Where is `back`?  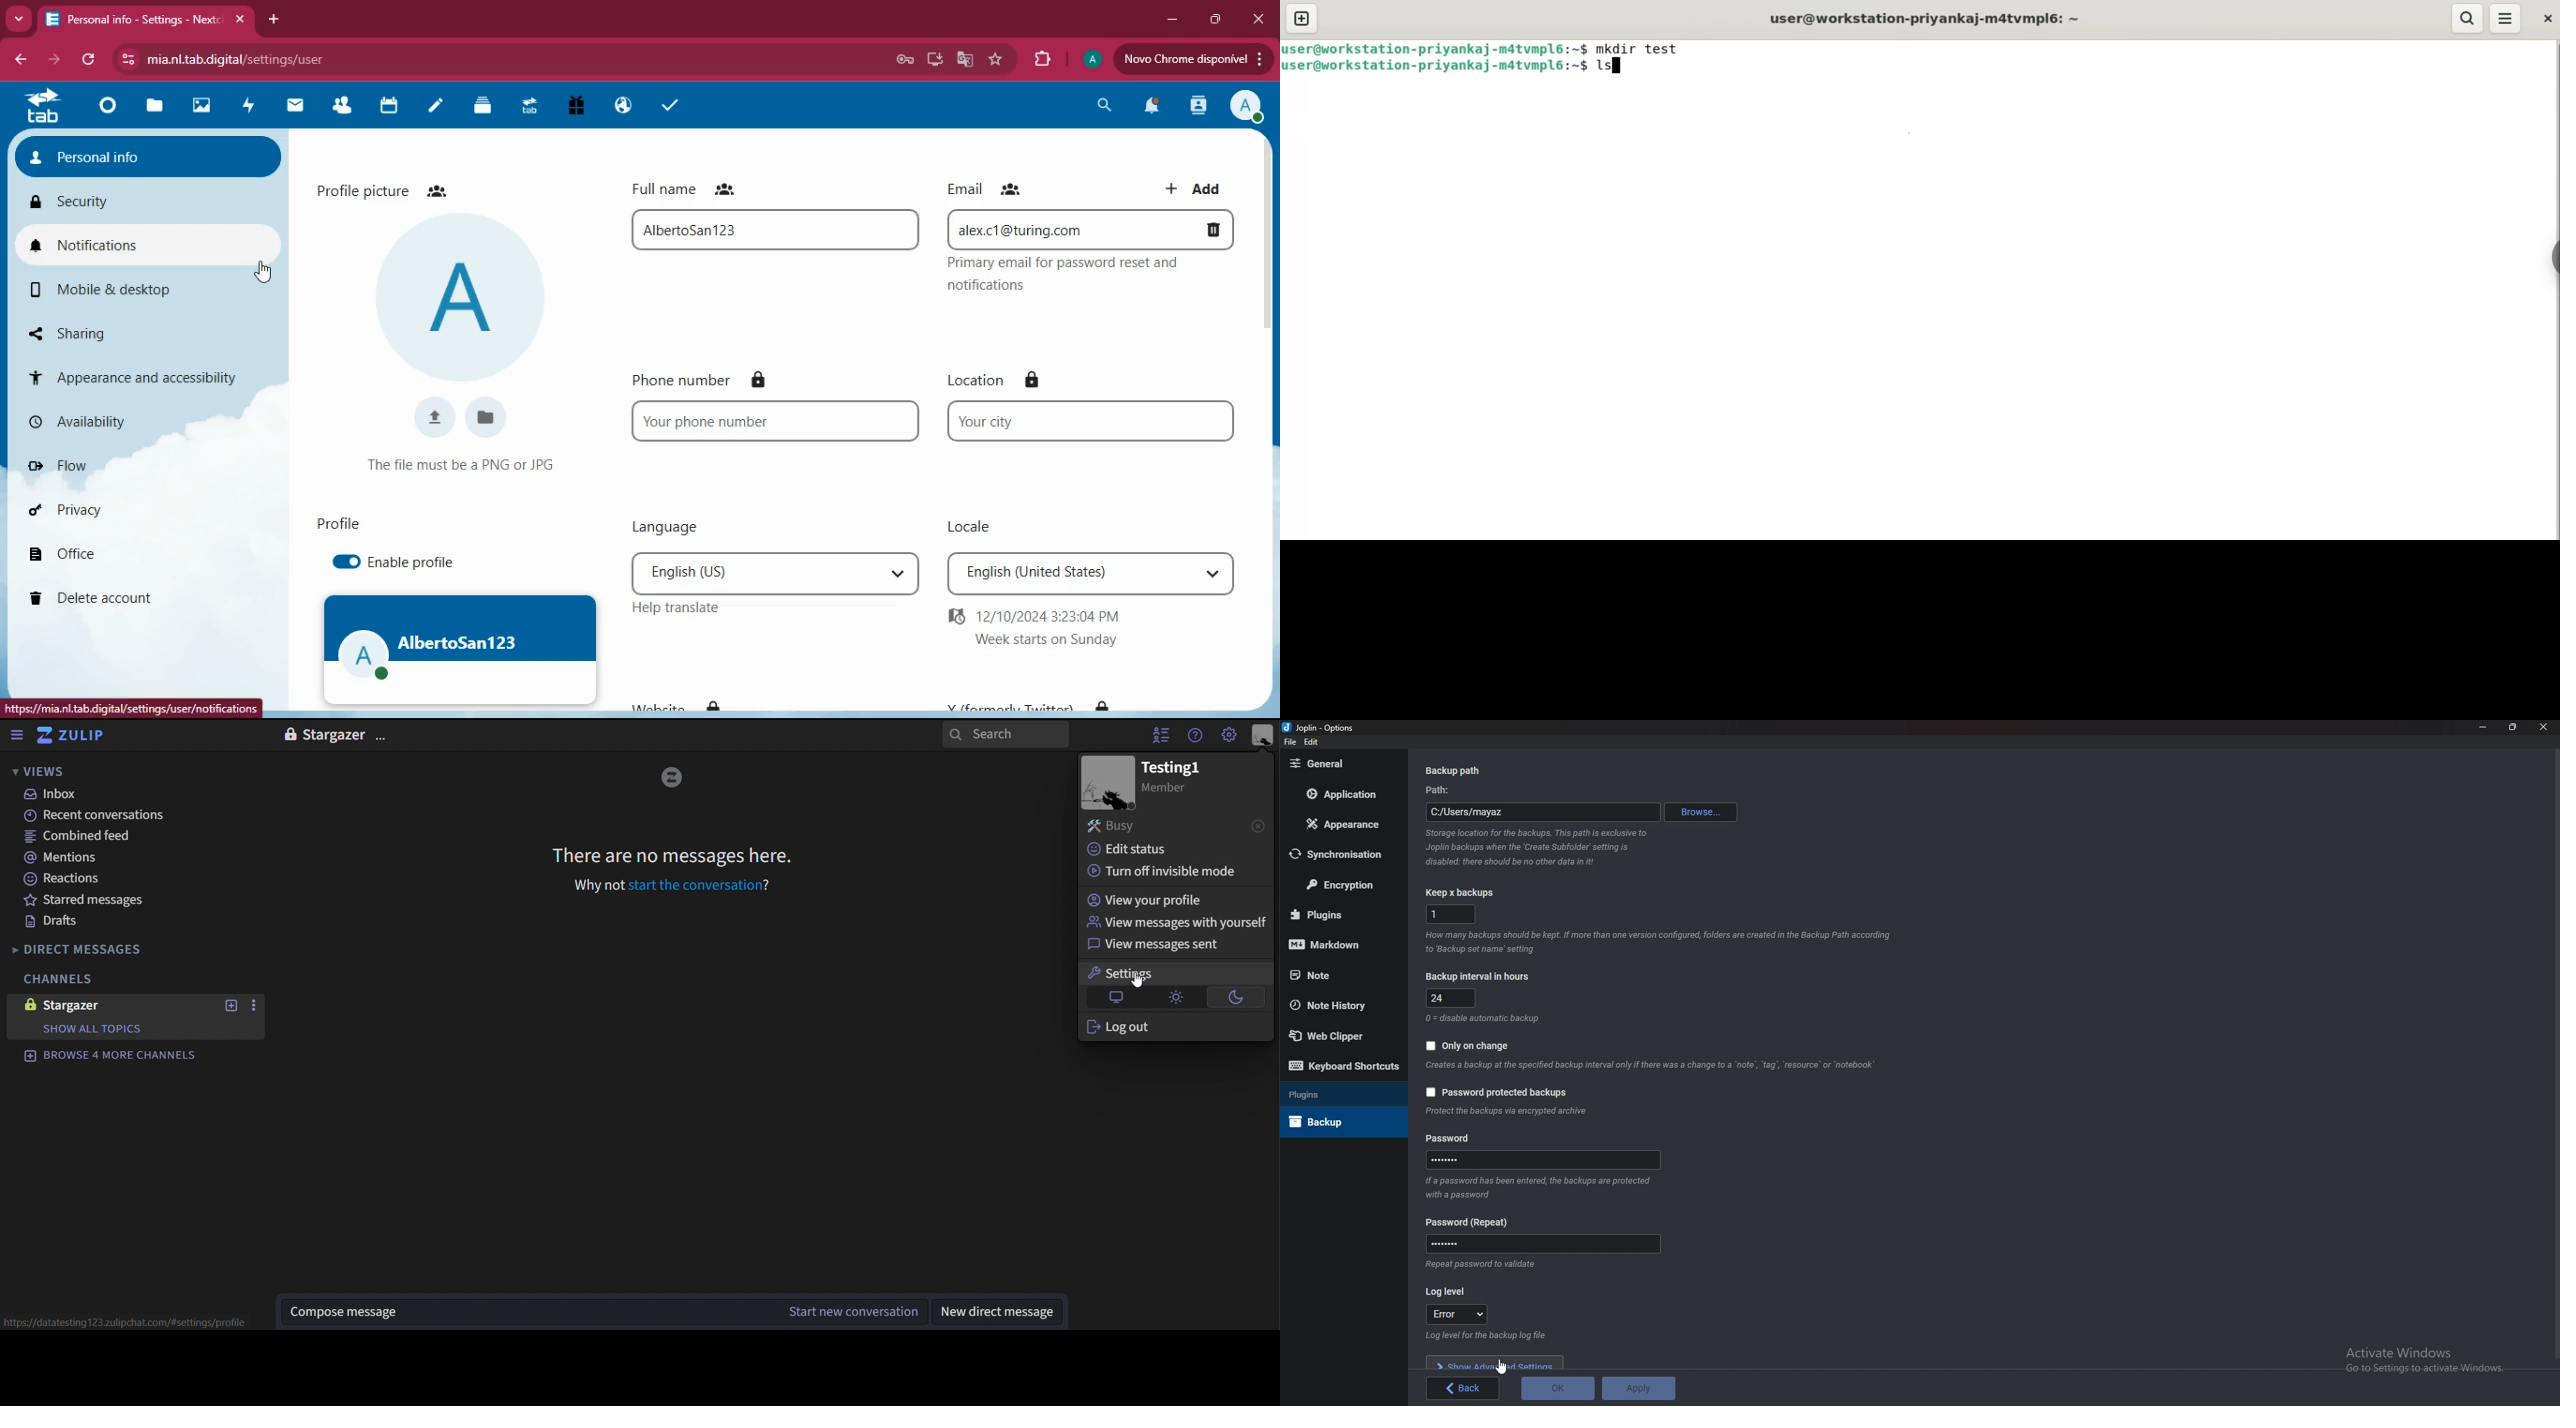
back is located at coordinates (18, 60).